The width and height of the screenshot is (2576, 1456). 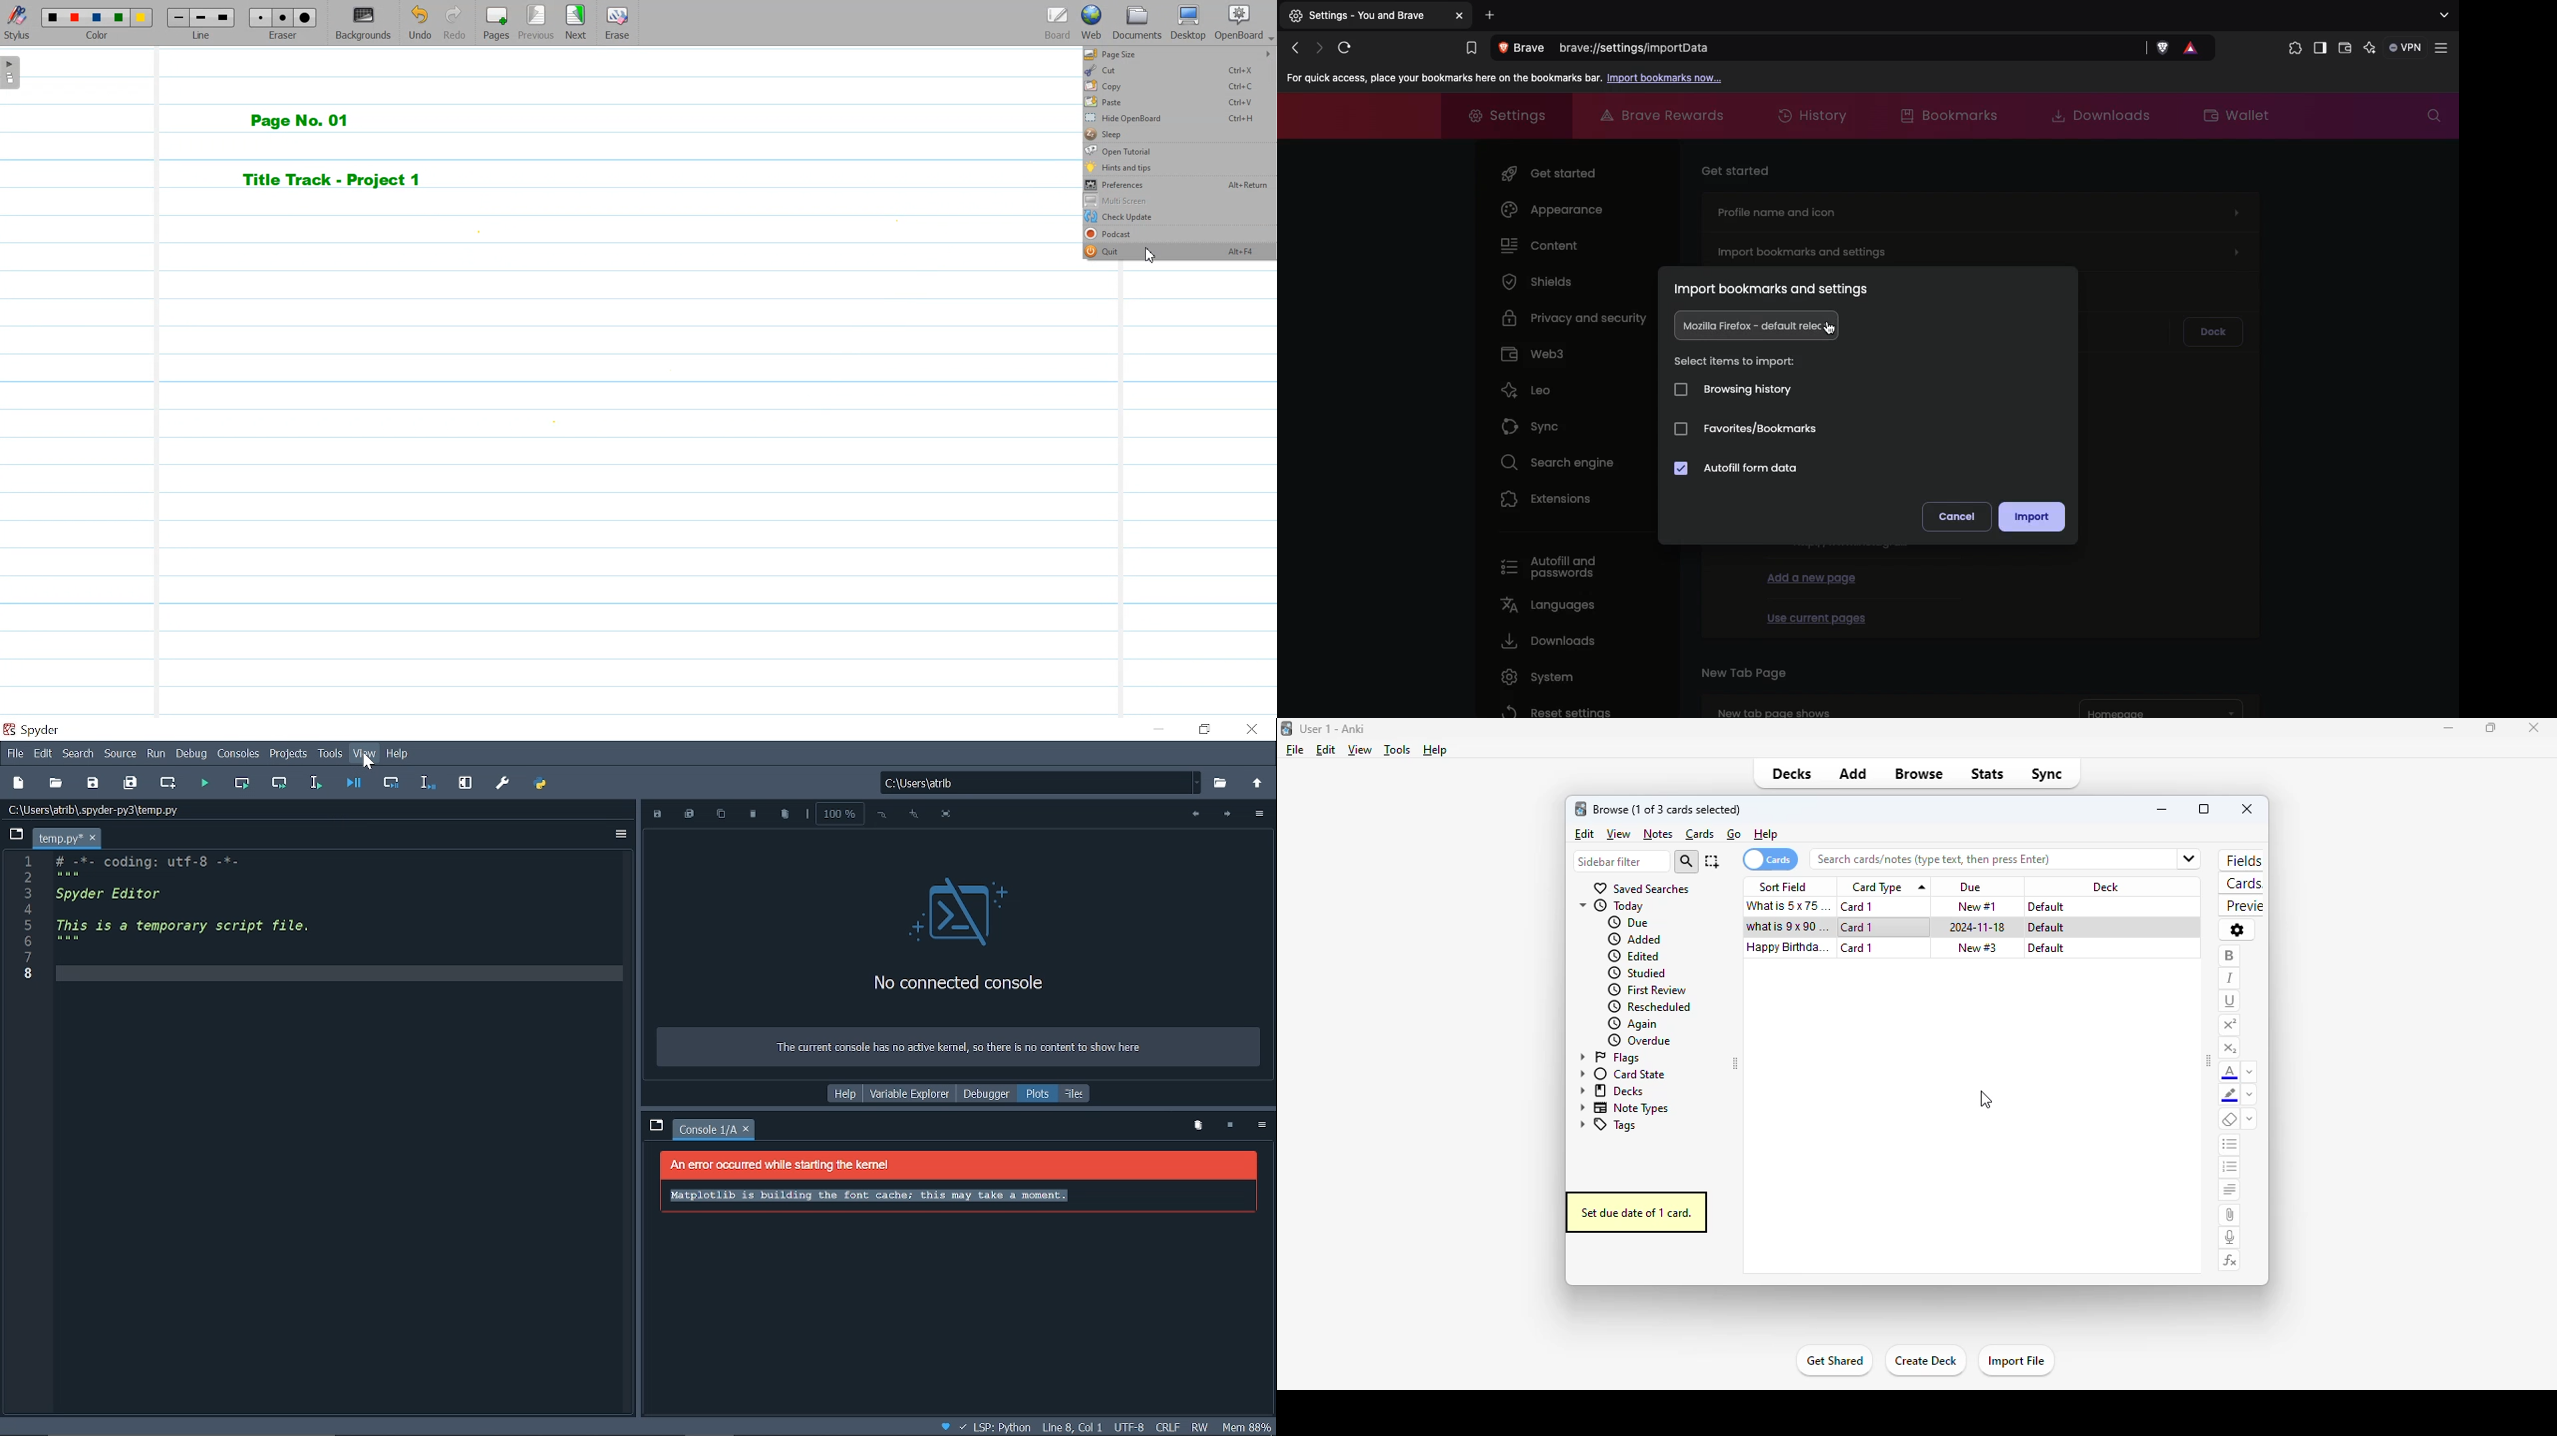 I want to click on underline, so click(x=2231, y=1003).